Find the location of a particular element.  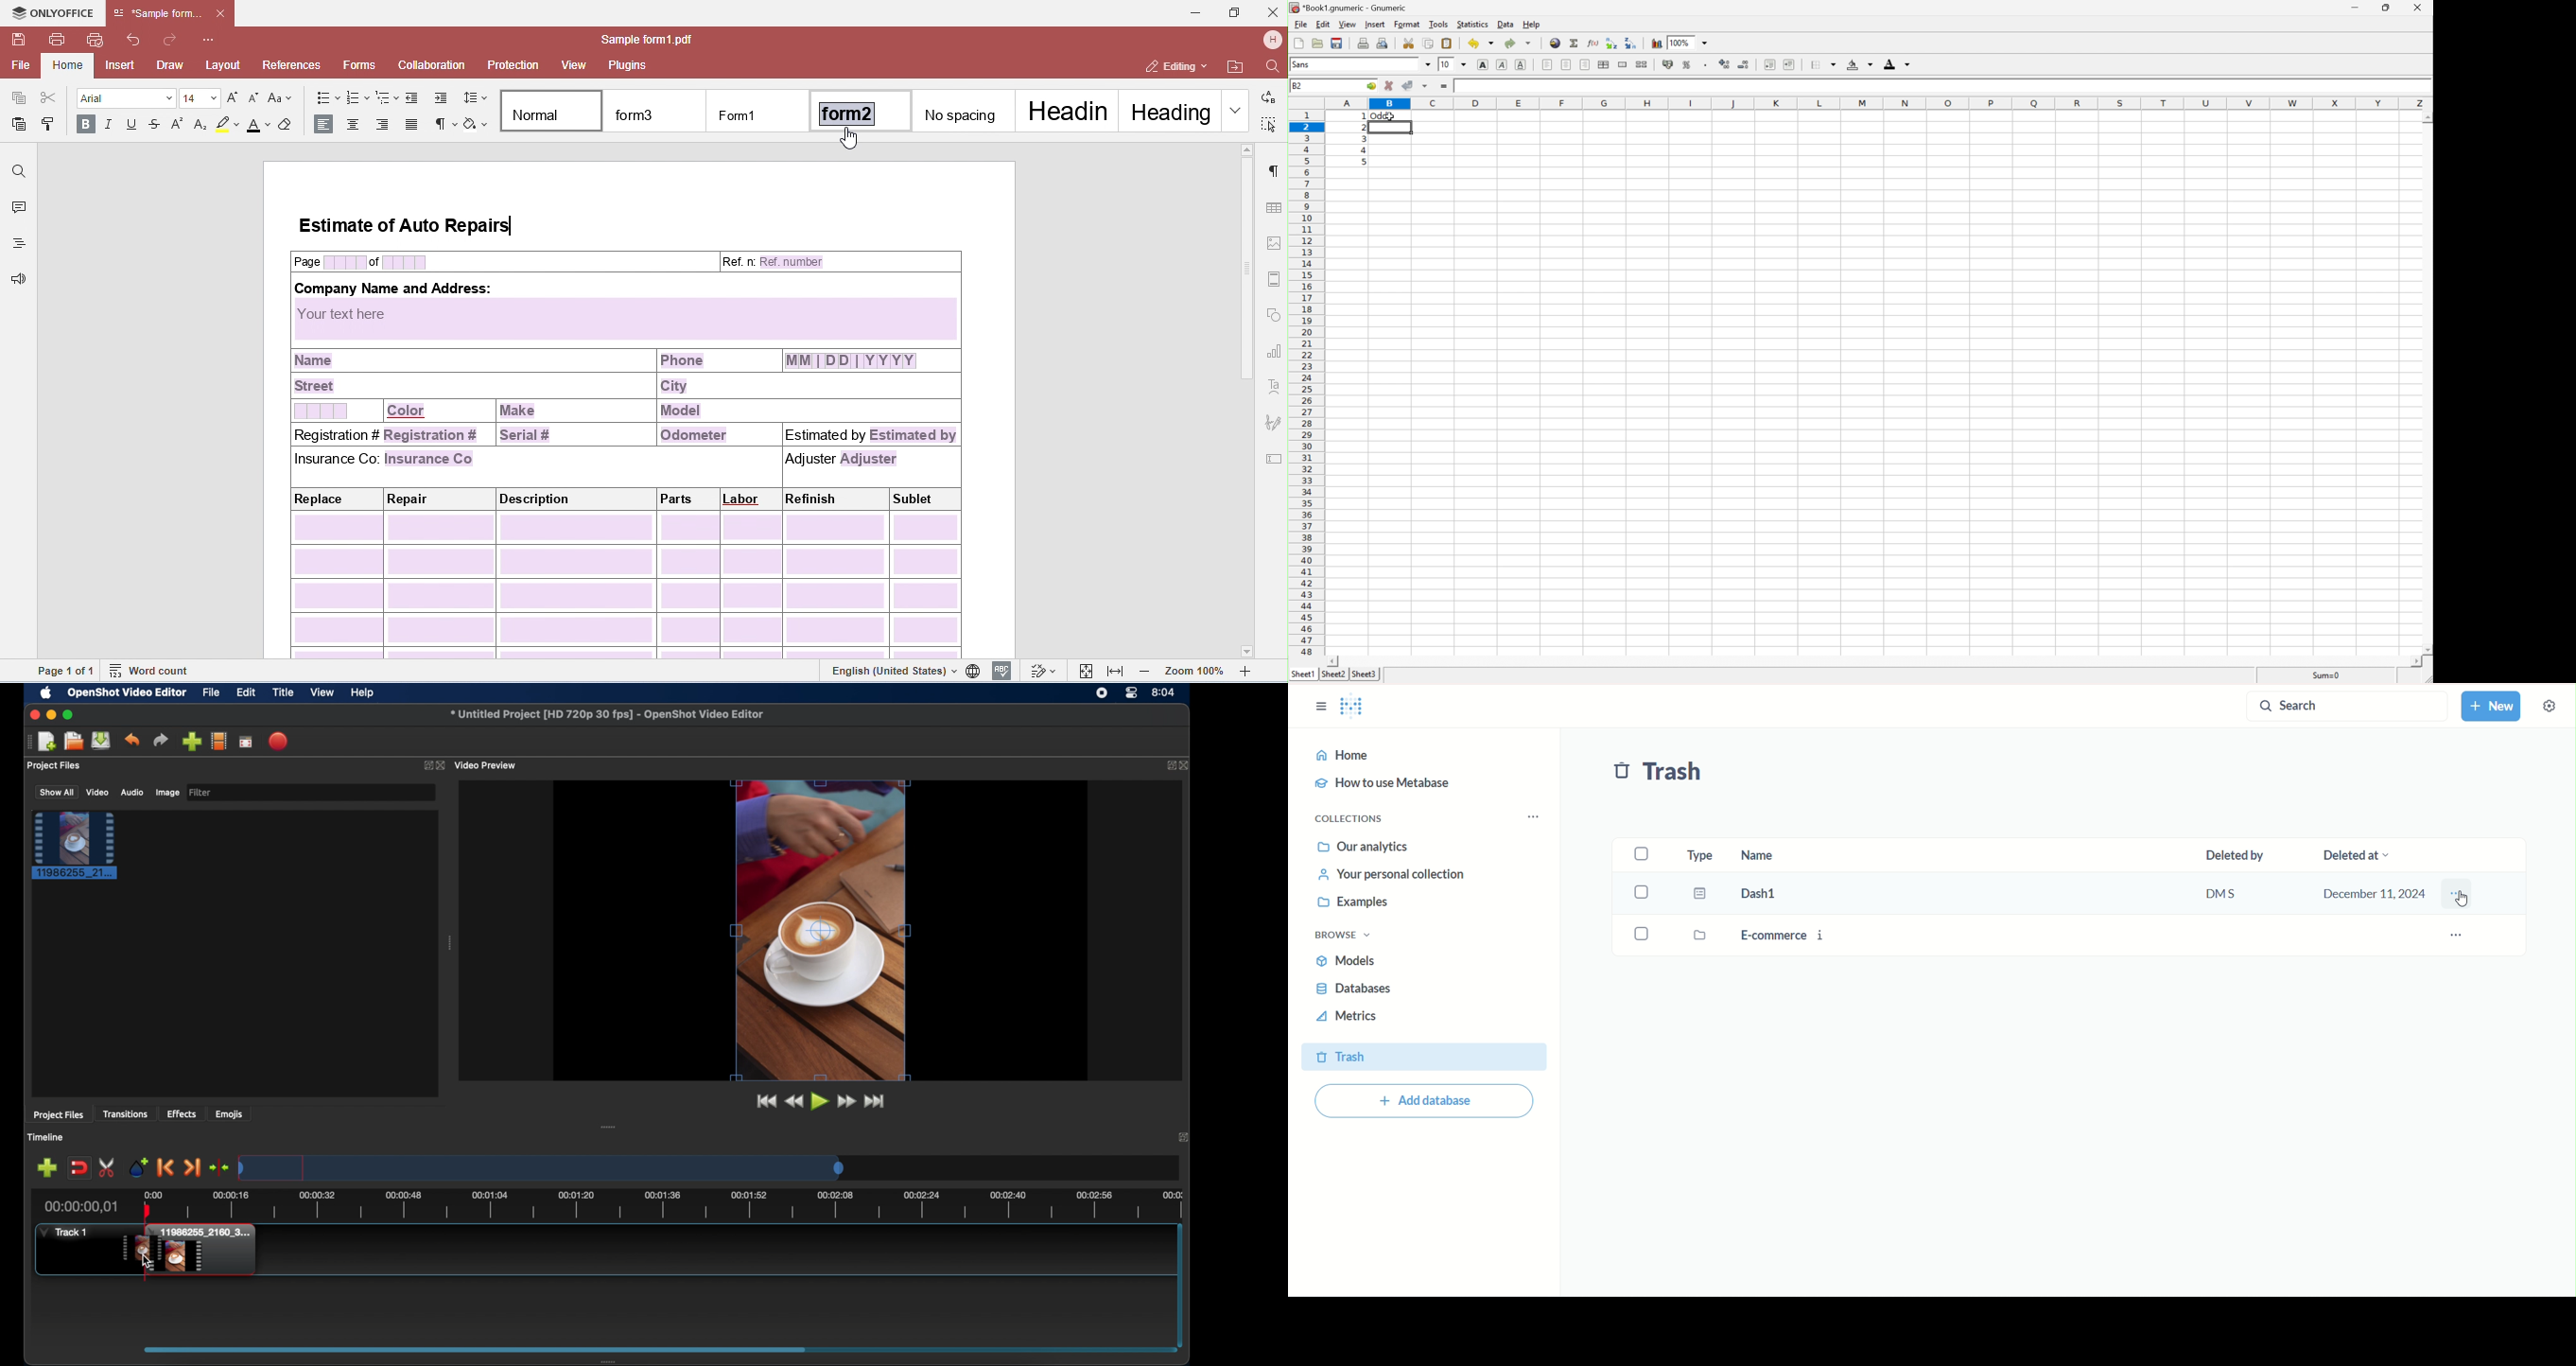

Insert is located at coordinates (1376, 24).